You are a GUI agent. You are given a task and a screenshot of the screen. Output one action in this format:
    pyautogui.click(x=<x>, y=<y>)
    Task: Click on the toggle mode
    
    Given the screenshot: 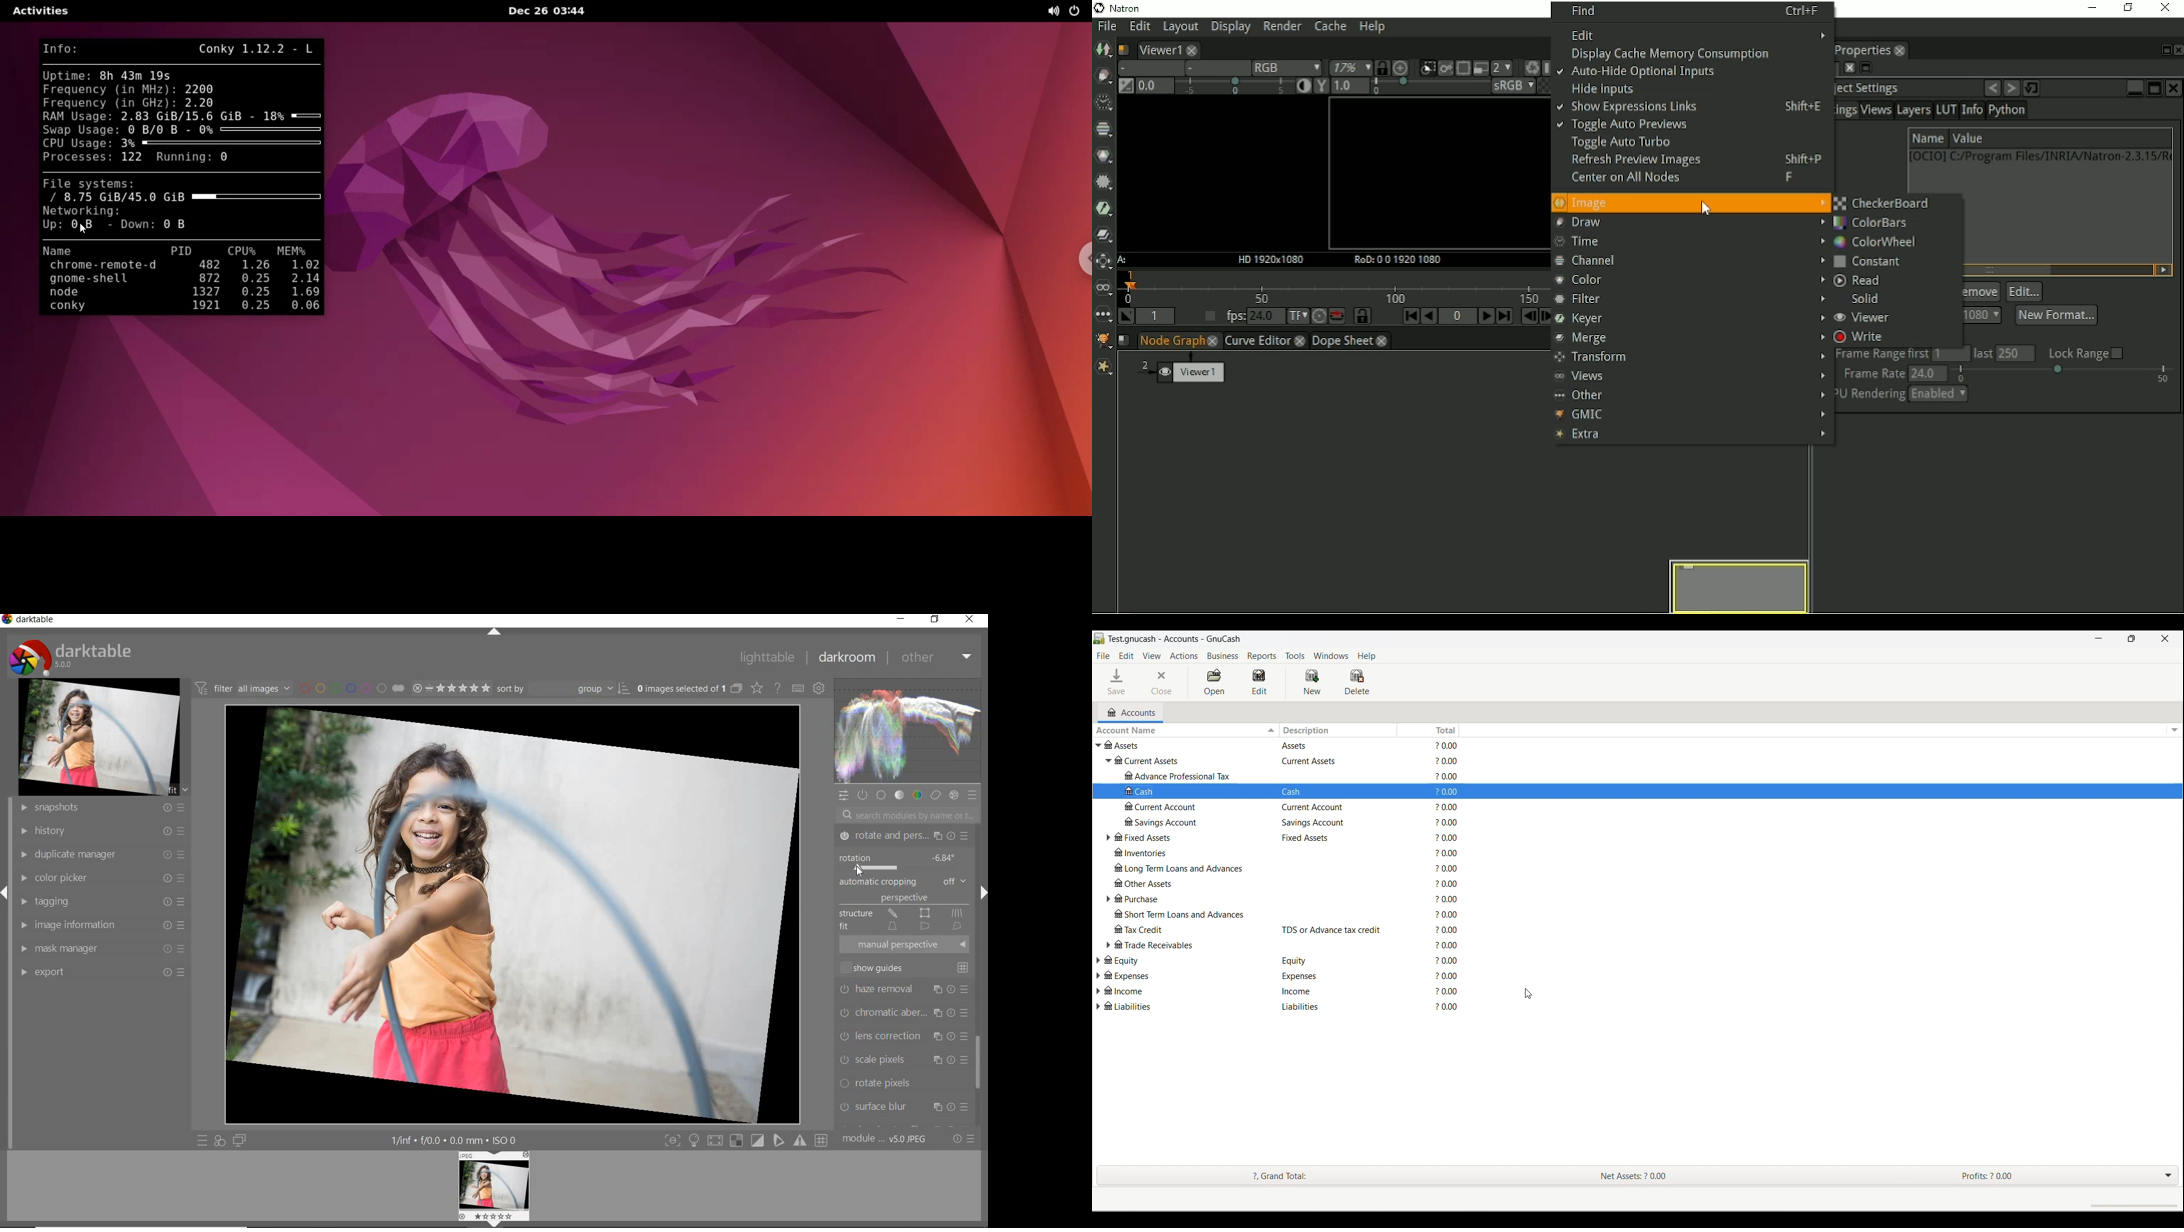 What is the action you would take?
    pyautogui.click(x=745, y=1140)
    